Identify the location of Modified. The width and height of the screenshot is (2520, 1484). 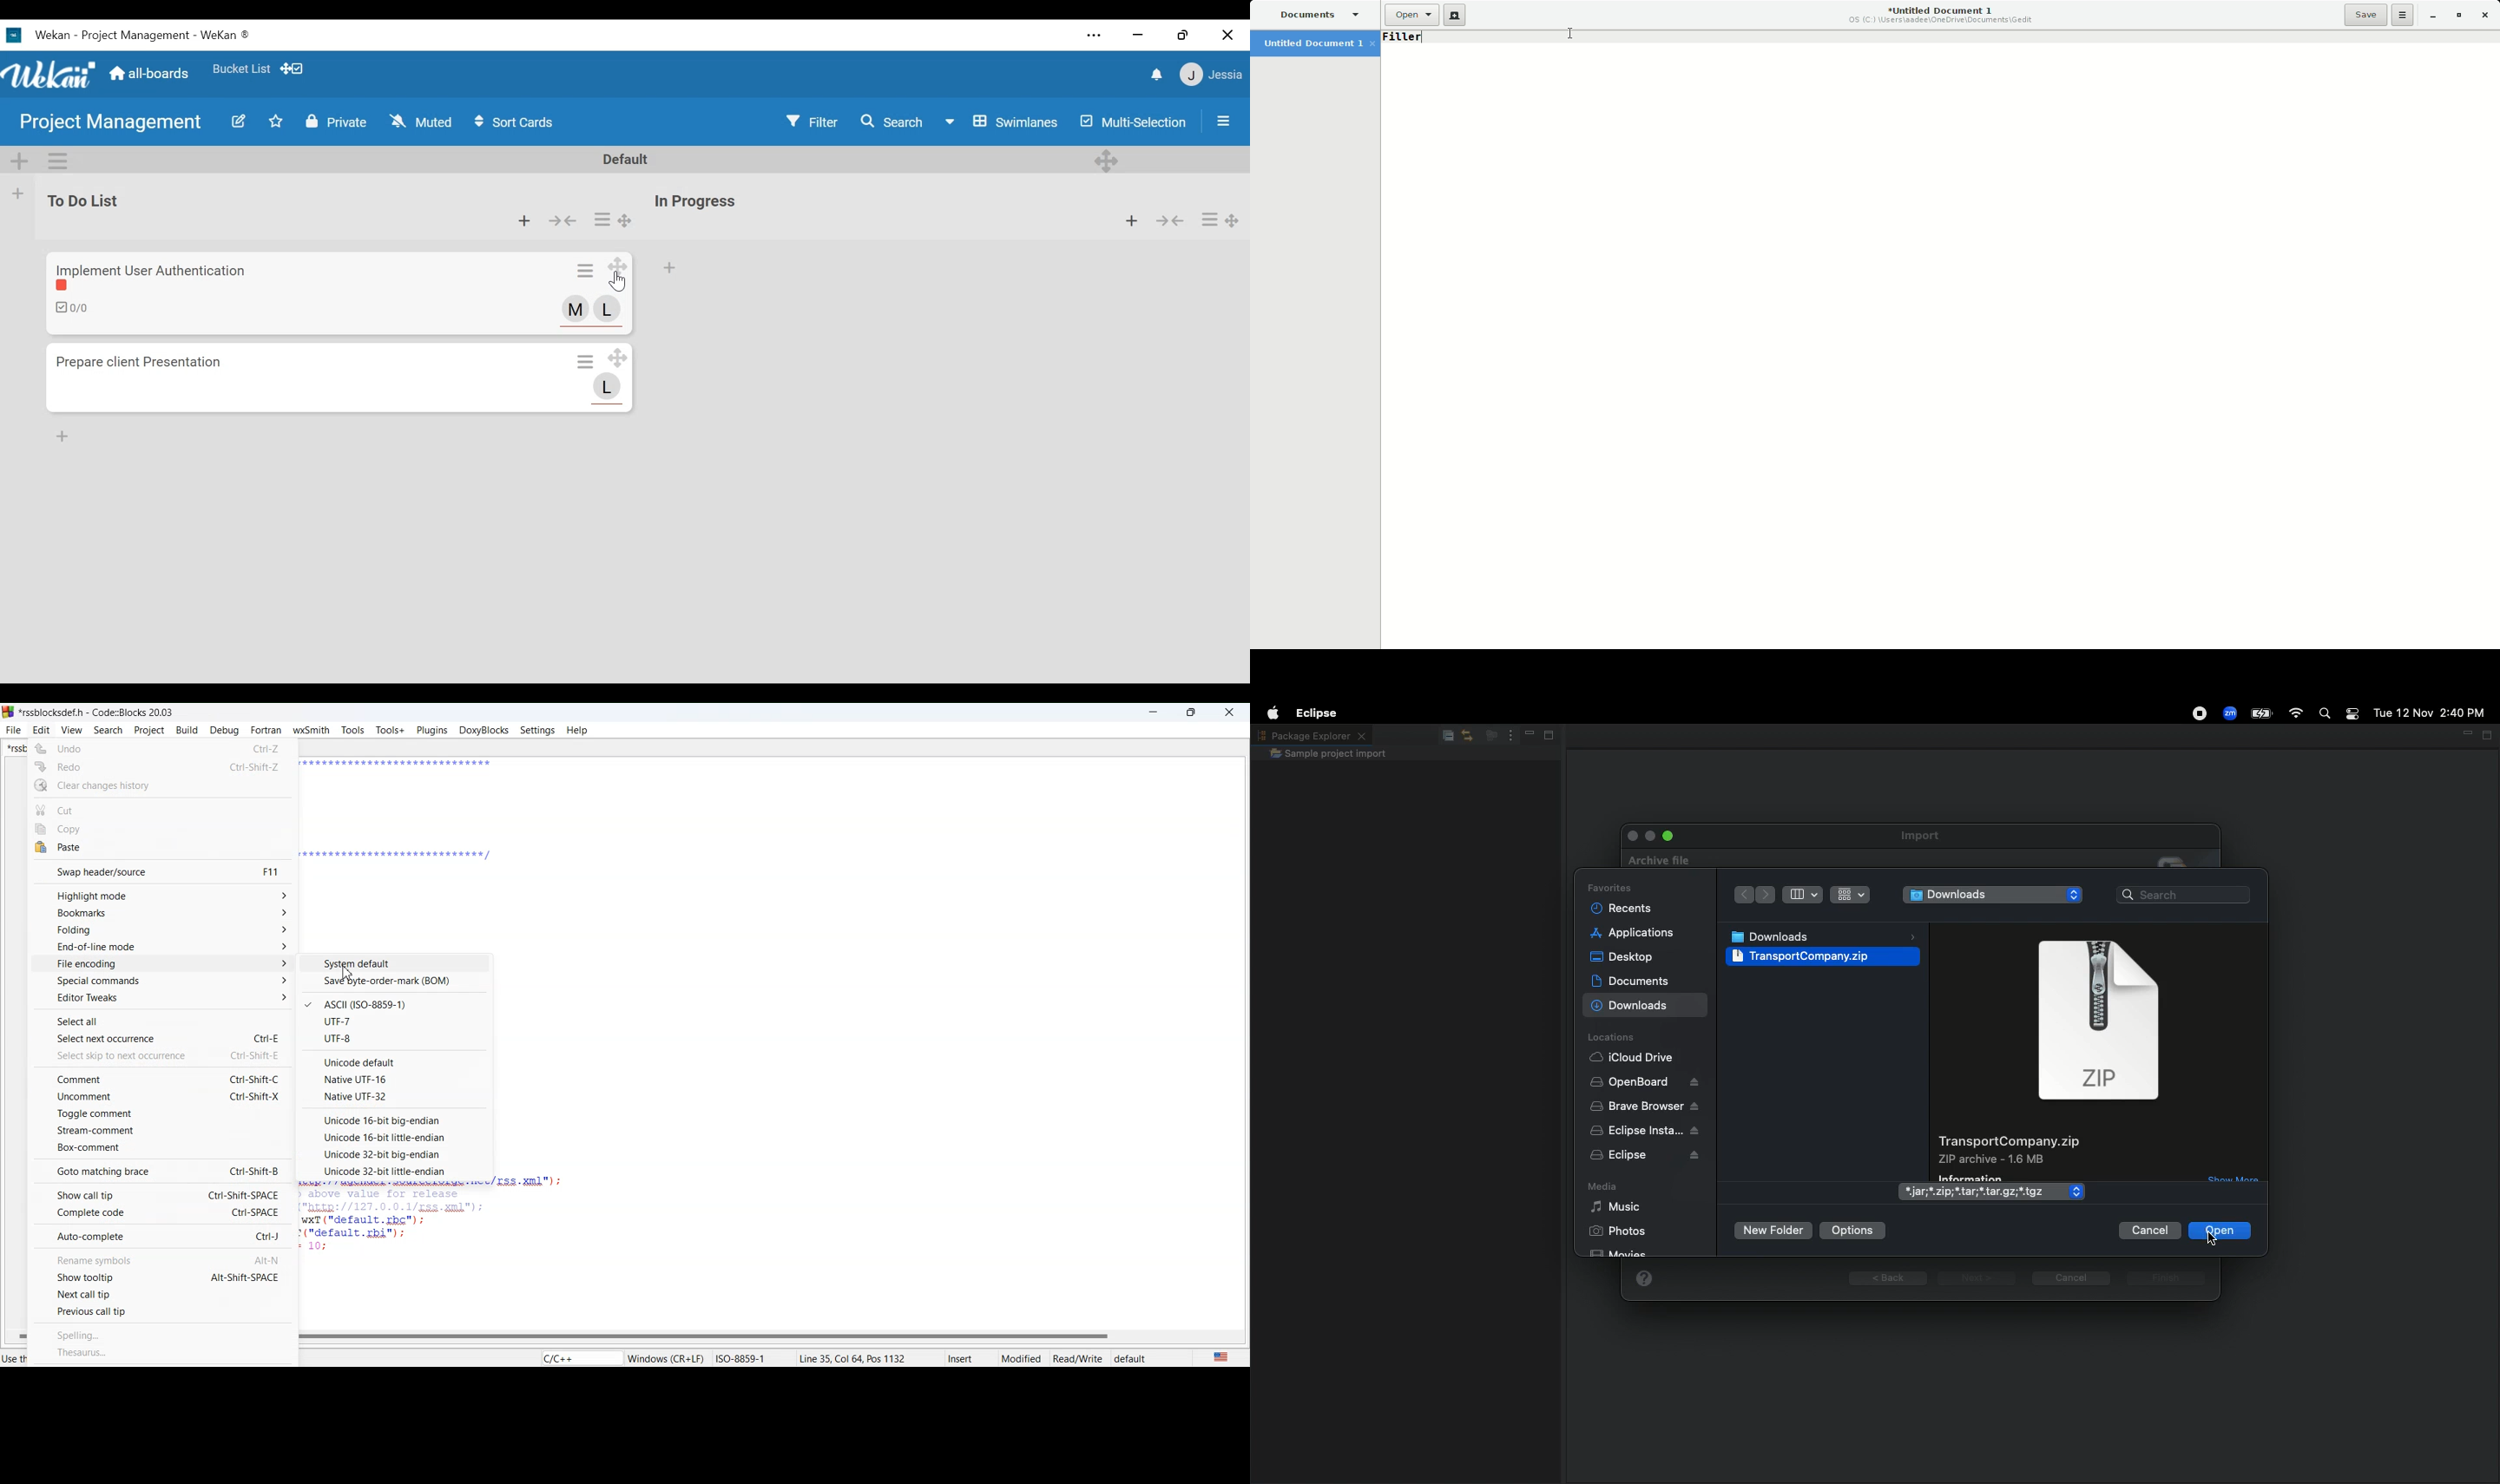
(1023, 1357).